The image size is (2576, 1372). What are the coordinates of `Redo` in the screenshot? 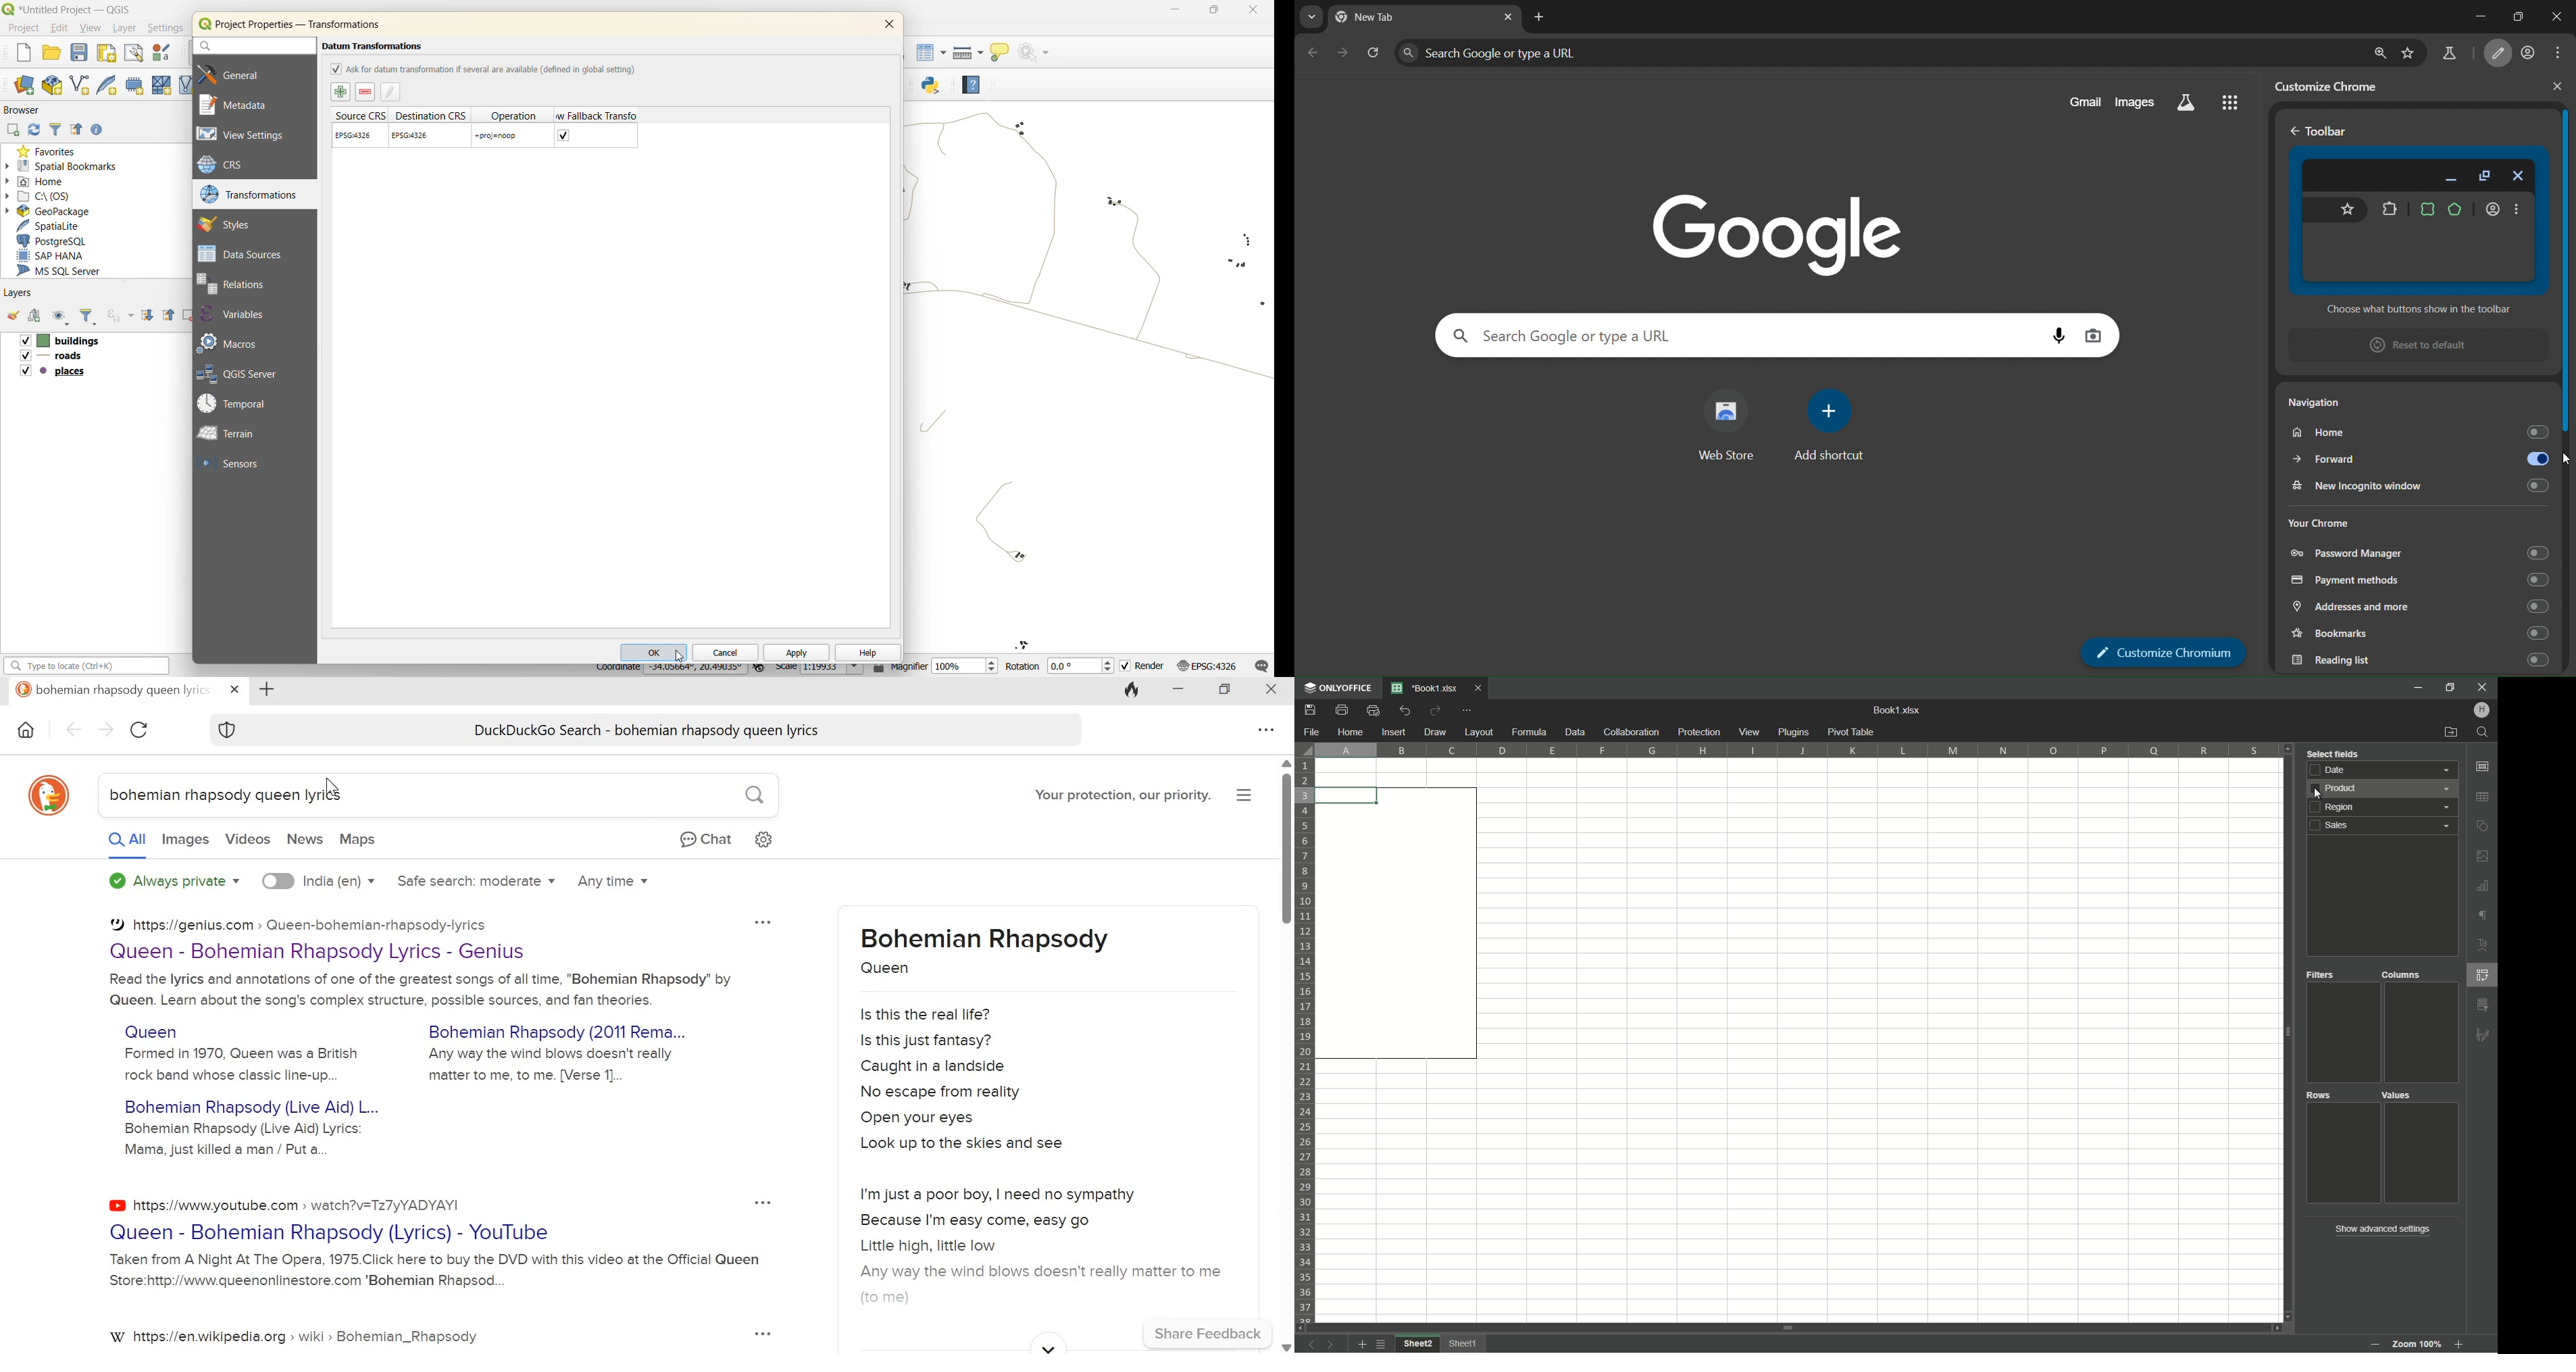 It's located at (1436, 710).